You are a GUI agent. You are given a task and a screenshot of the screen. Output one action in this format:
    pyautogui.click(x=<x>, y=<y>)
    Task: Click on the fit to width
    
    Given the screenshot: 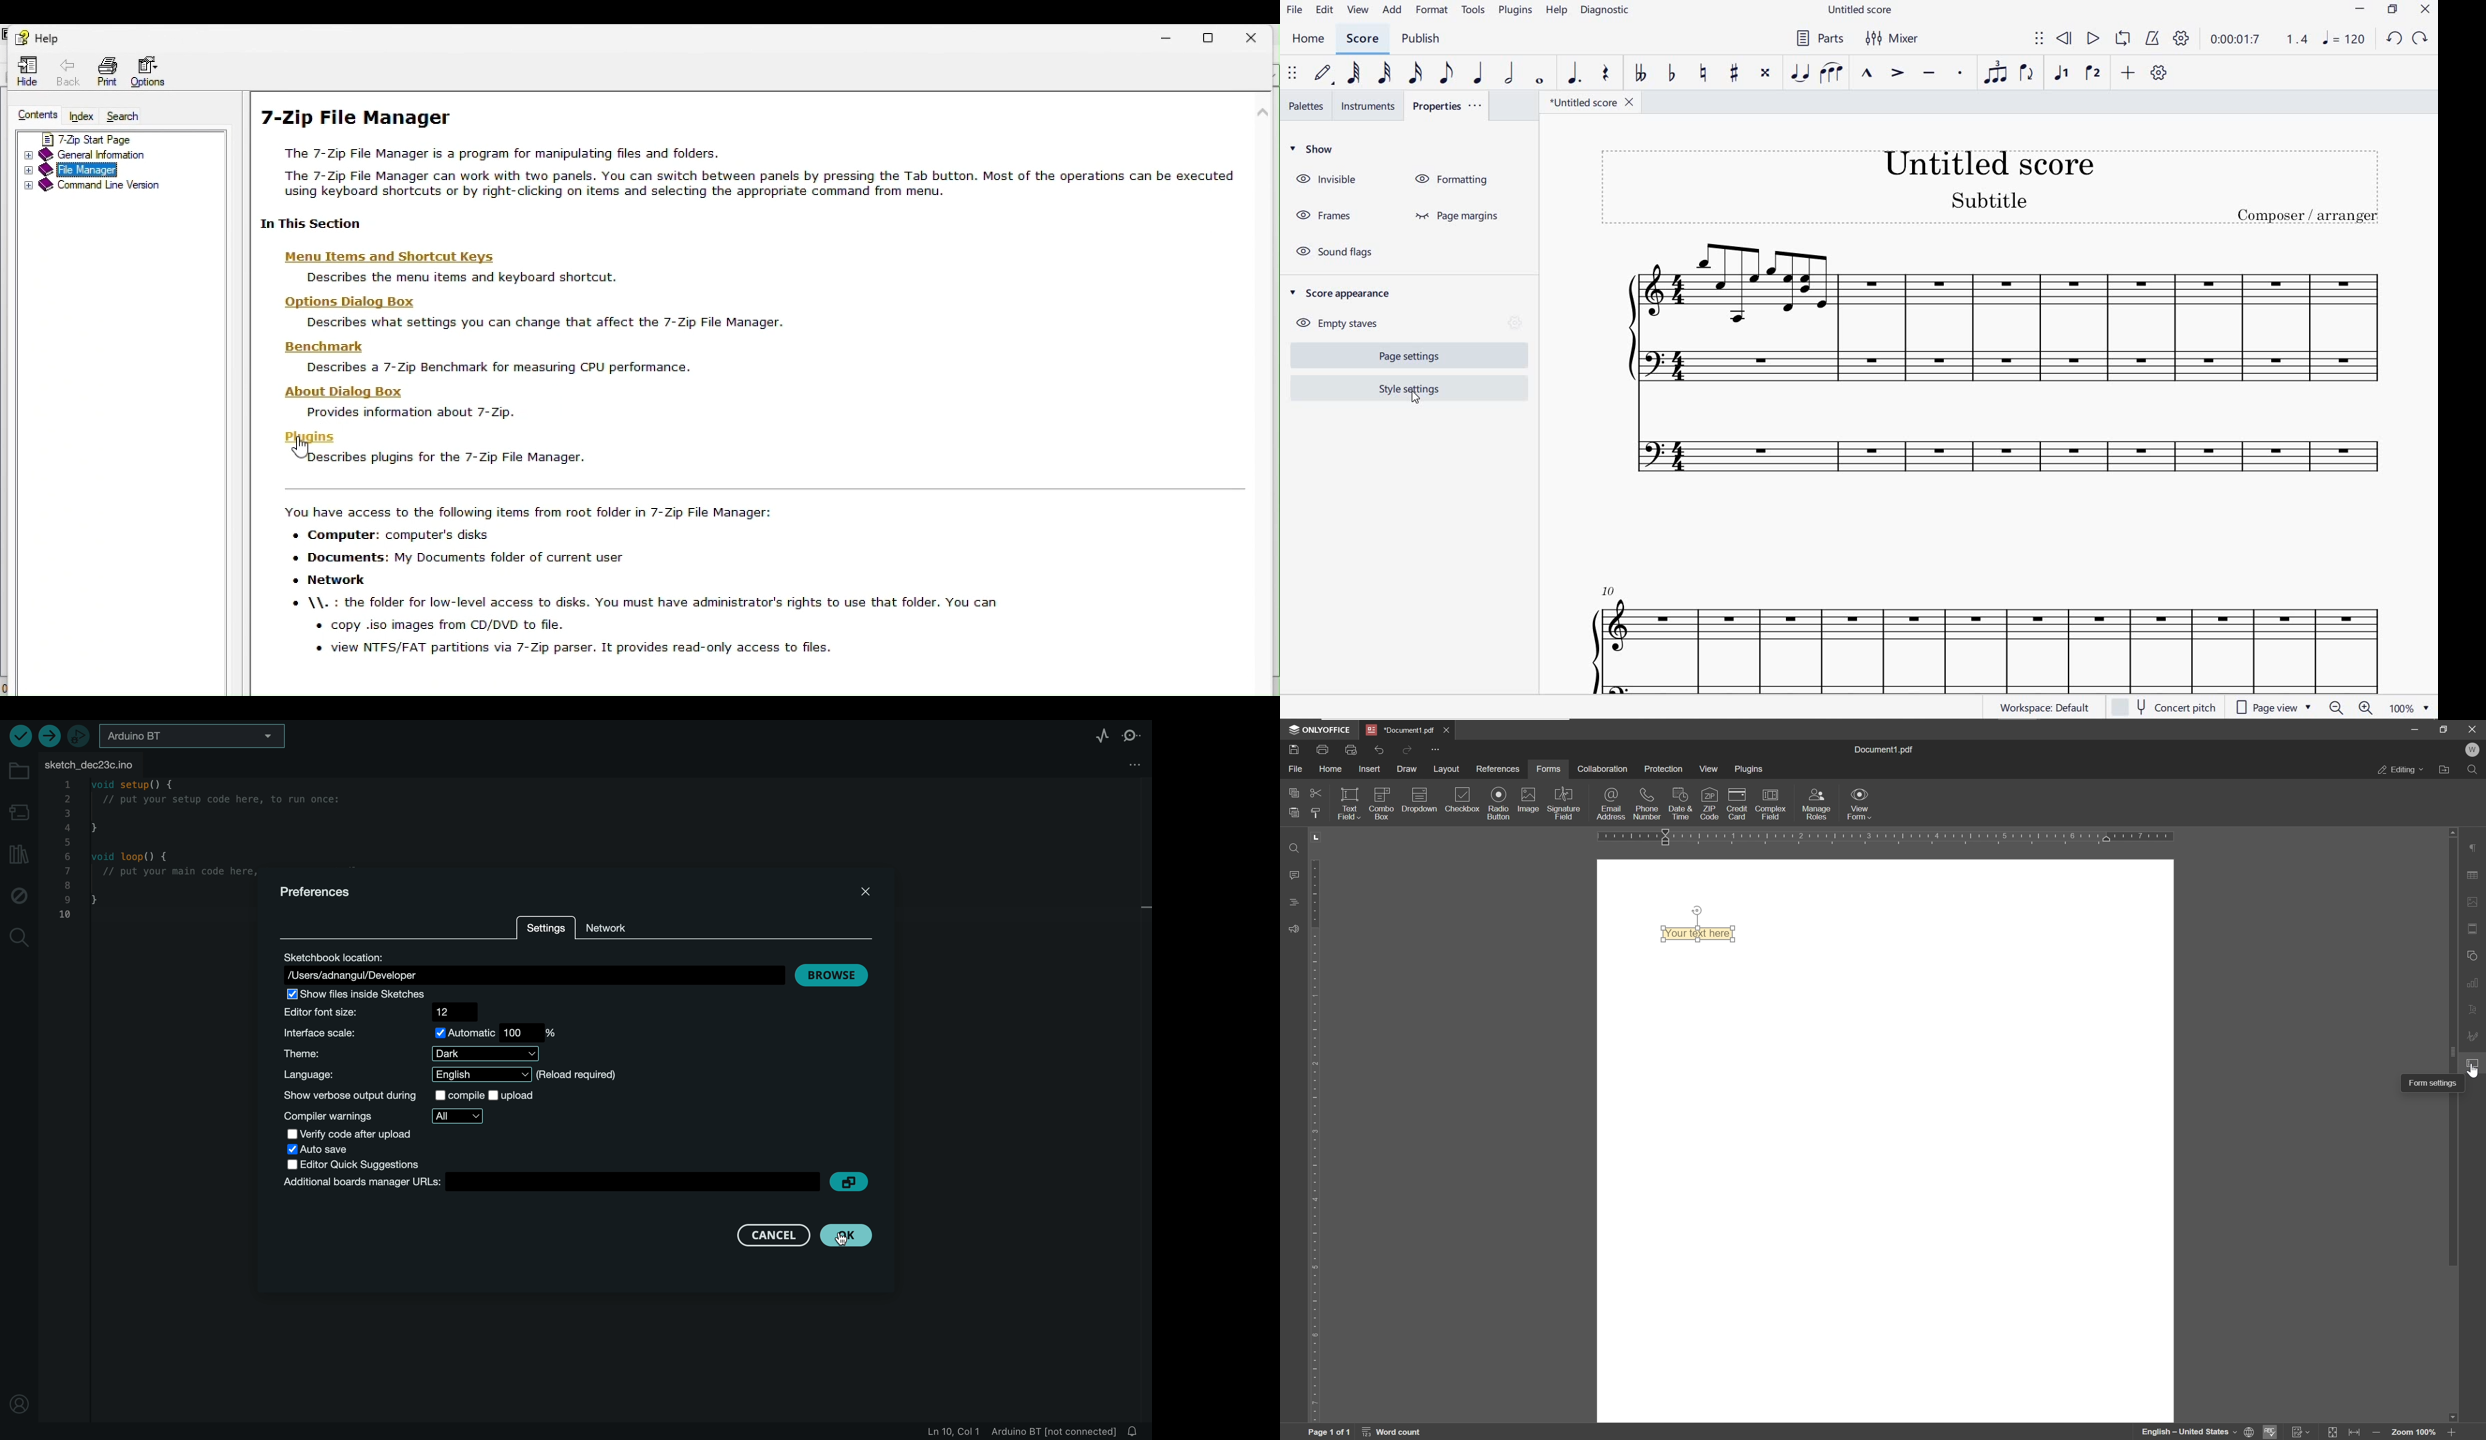 What is the action you would take?
    pyautogui.click(x=2357, y=1432)
    